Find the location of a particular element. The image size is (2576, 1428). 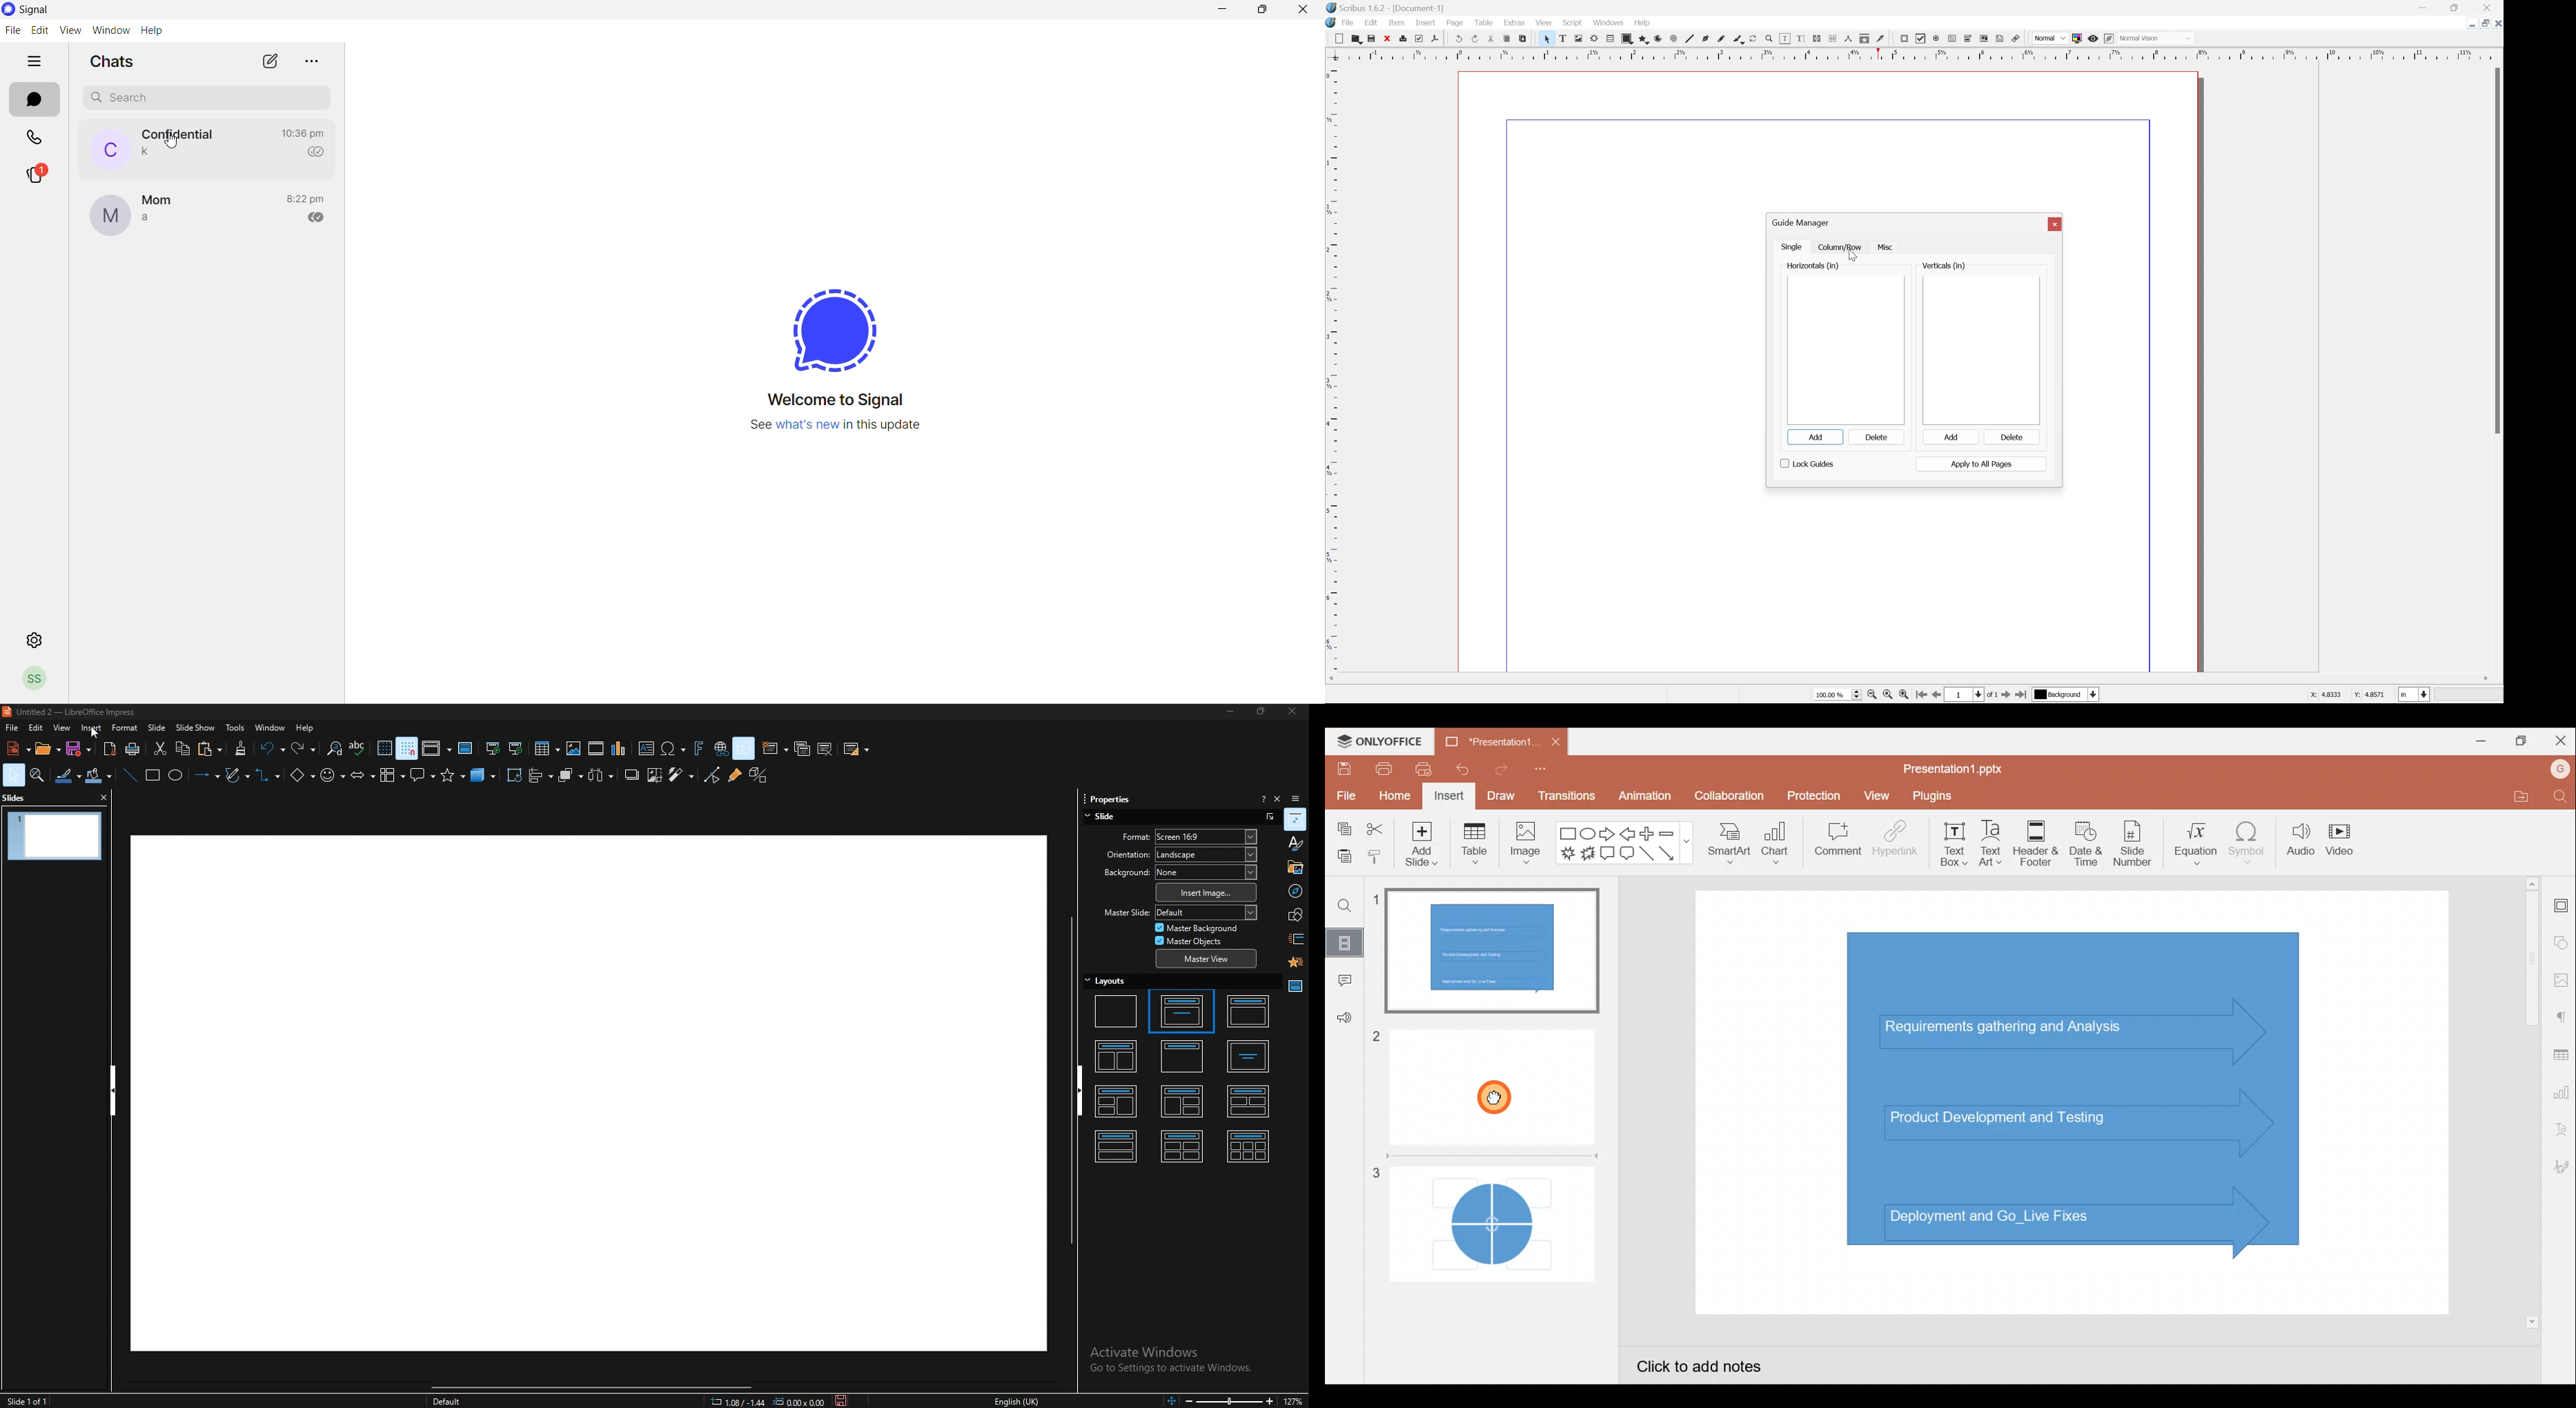

view is located at coordinates (61, 727).